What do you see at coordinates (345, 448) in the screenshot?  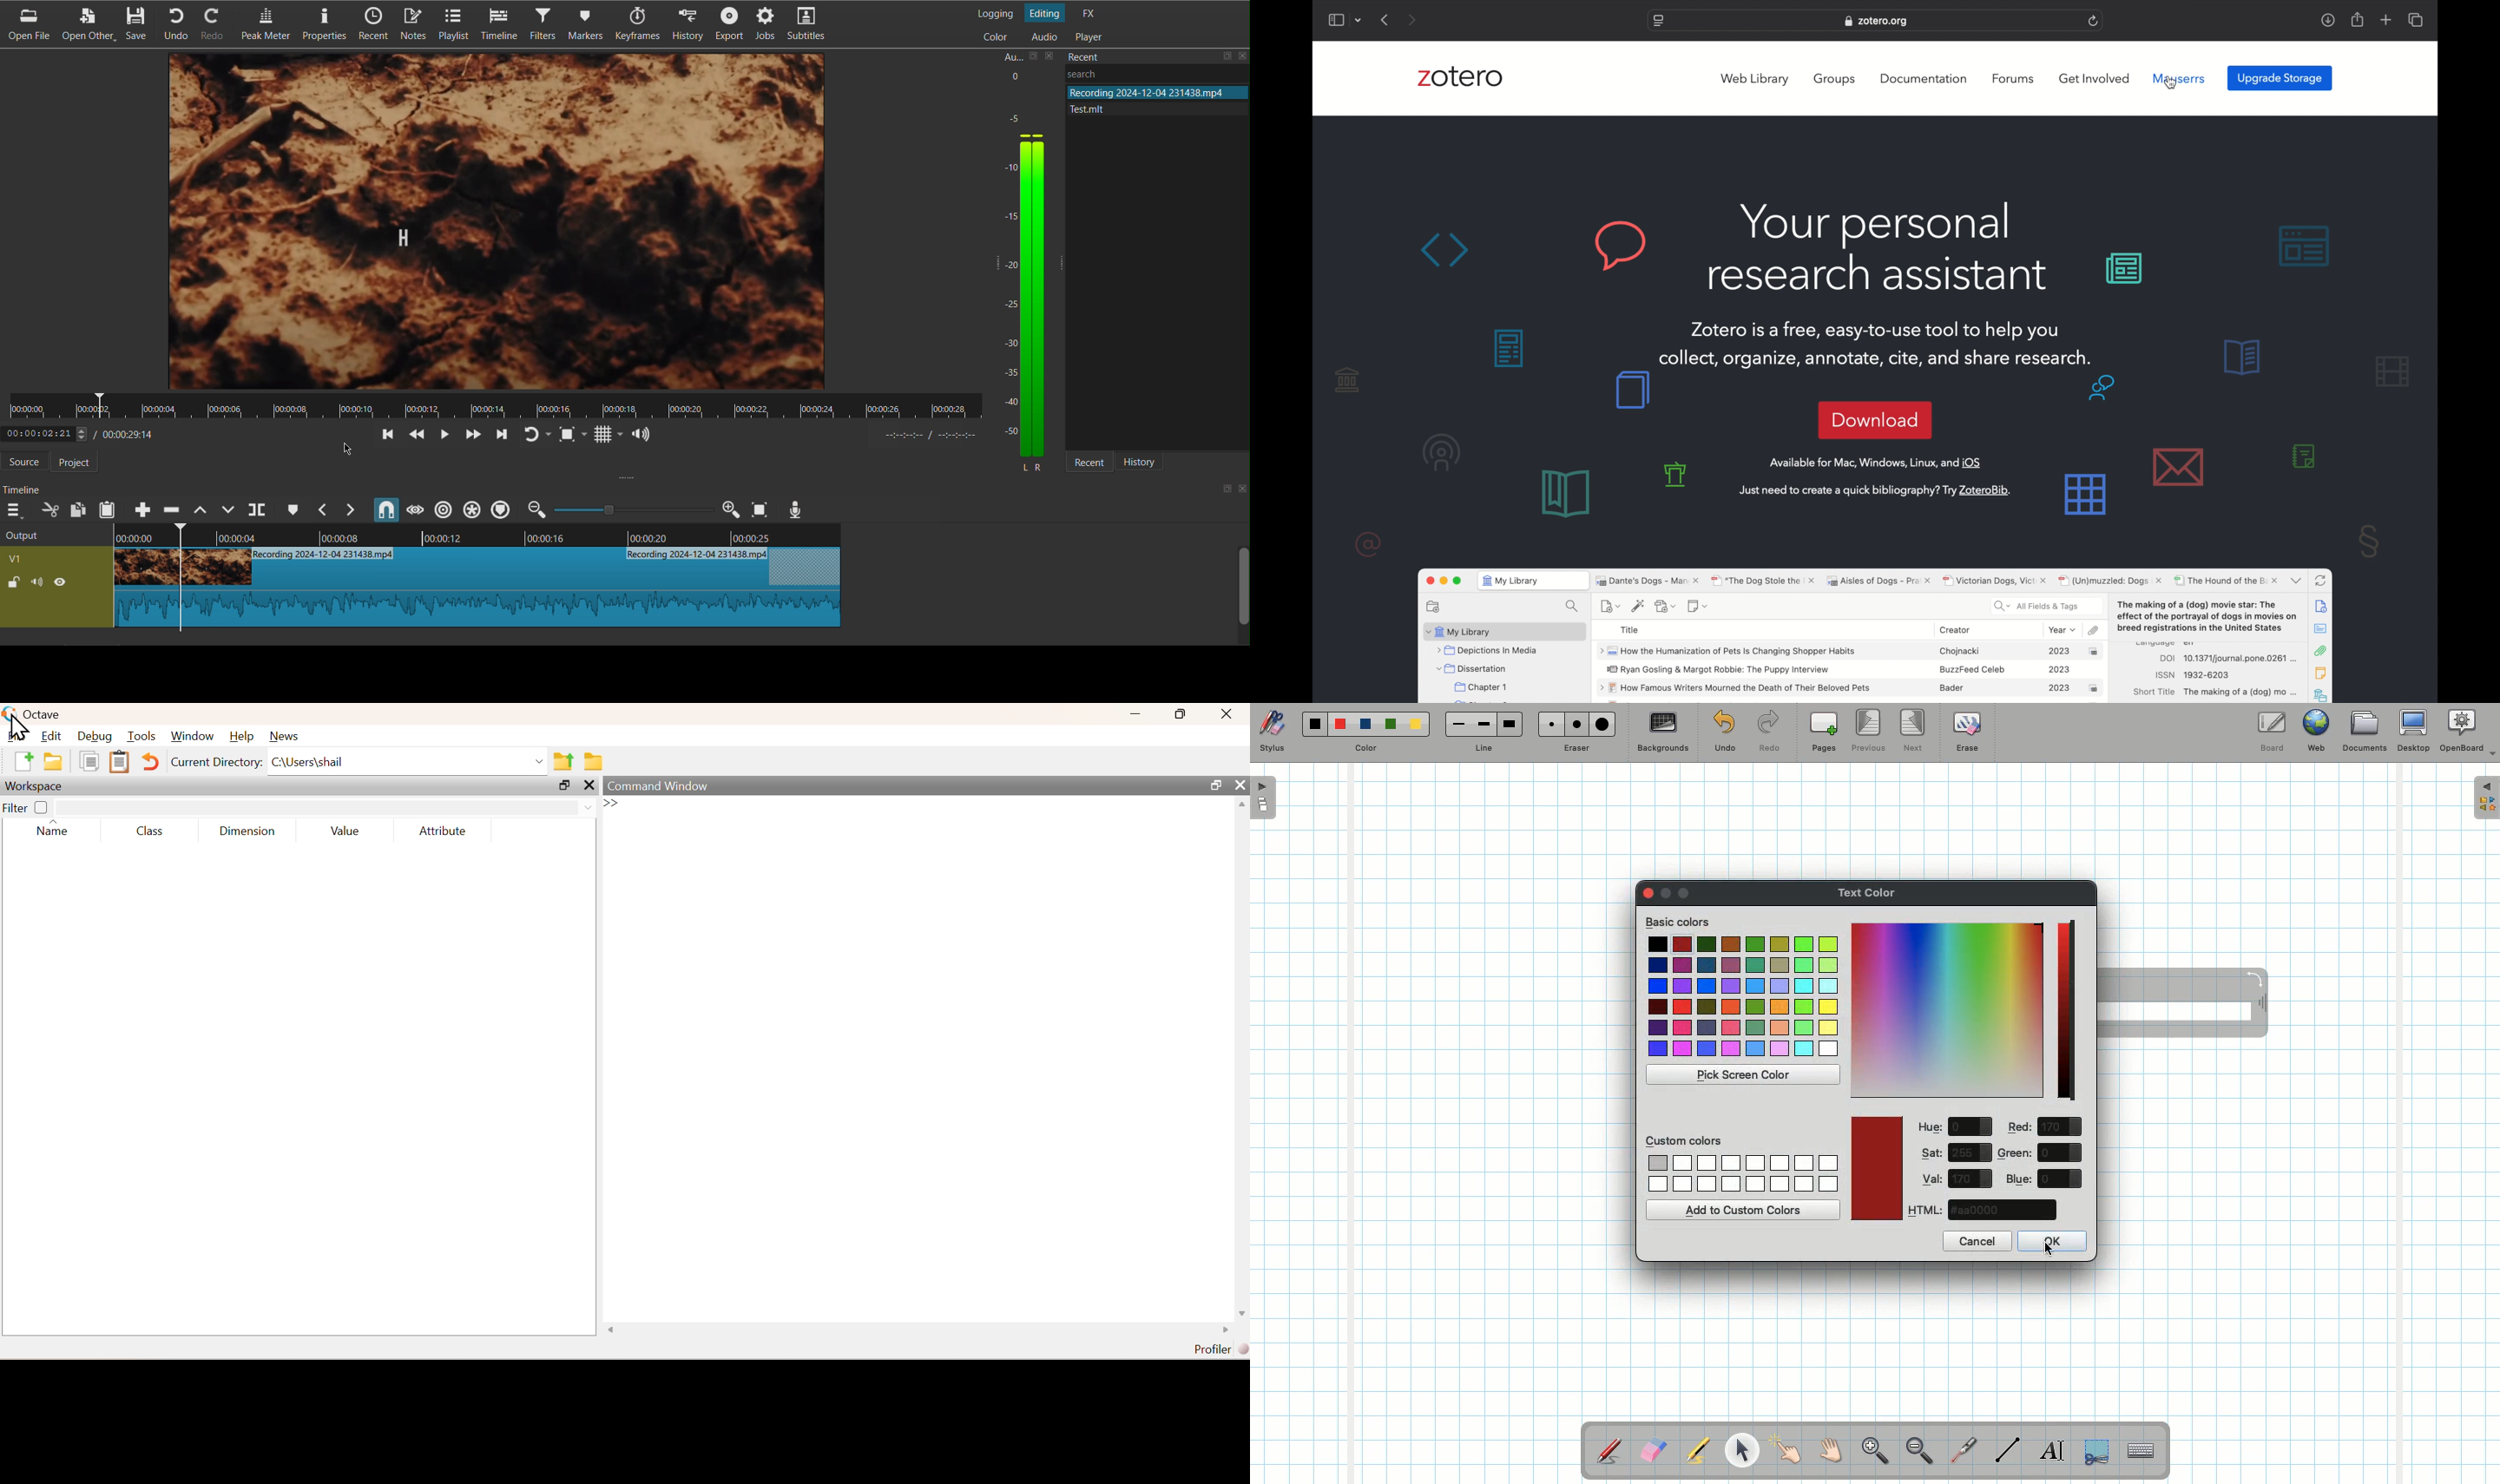 I see `cursor` at bounding box center [345, 448].